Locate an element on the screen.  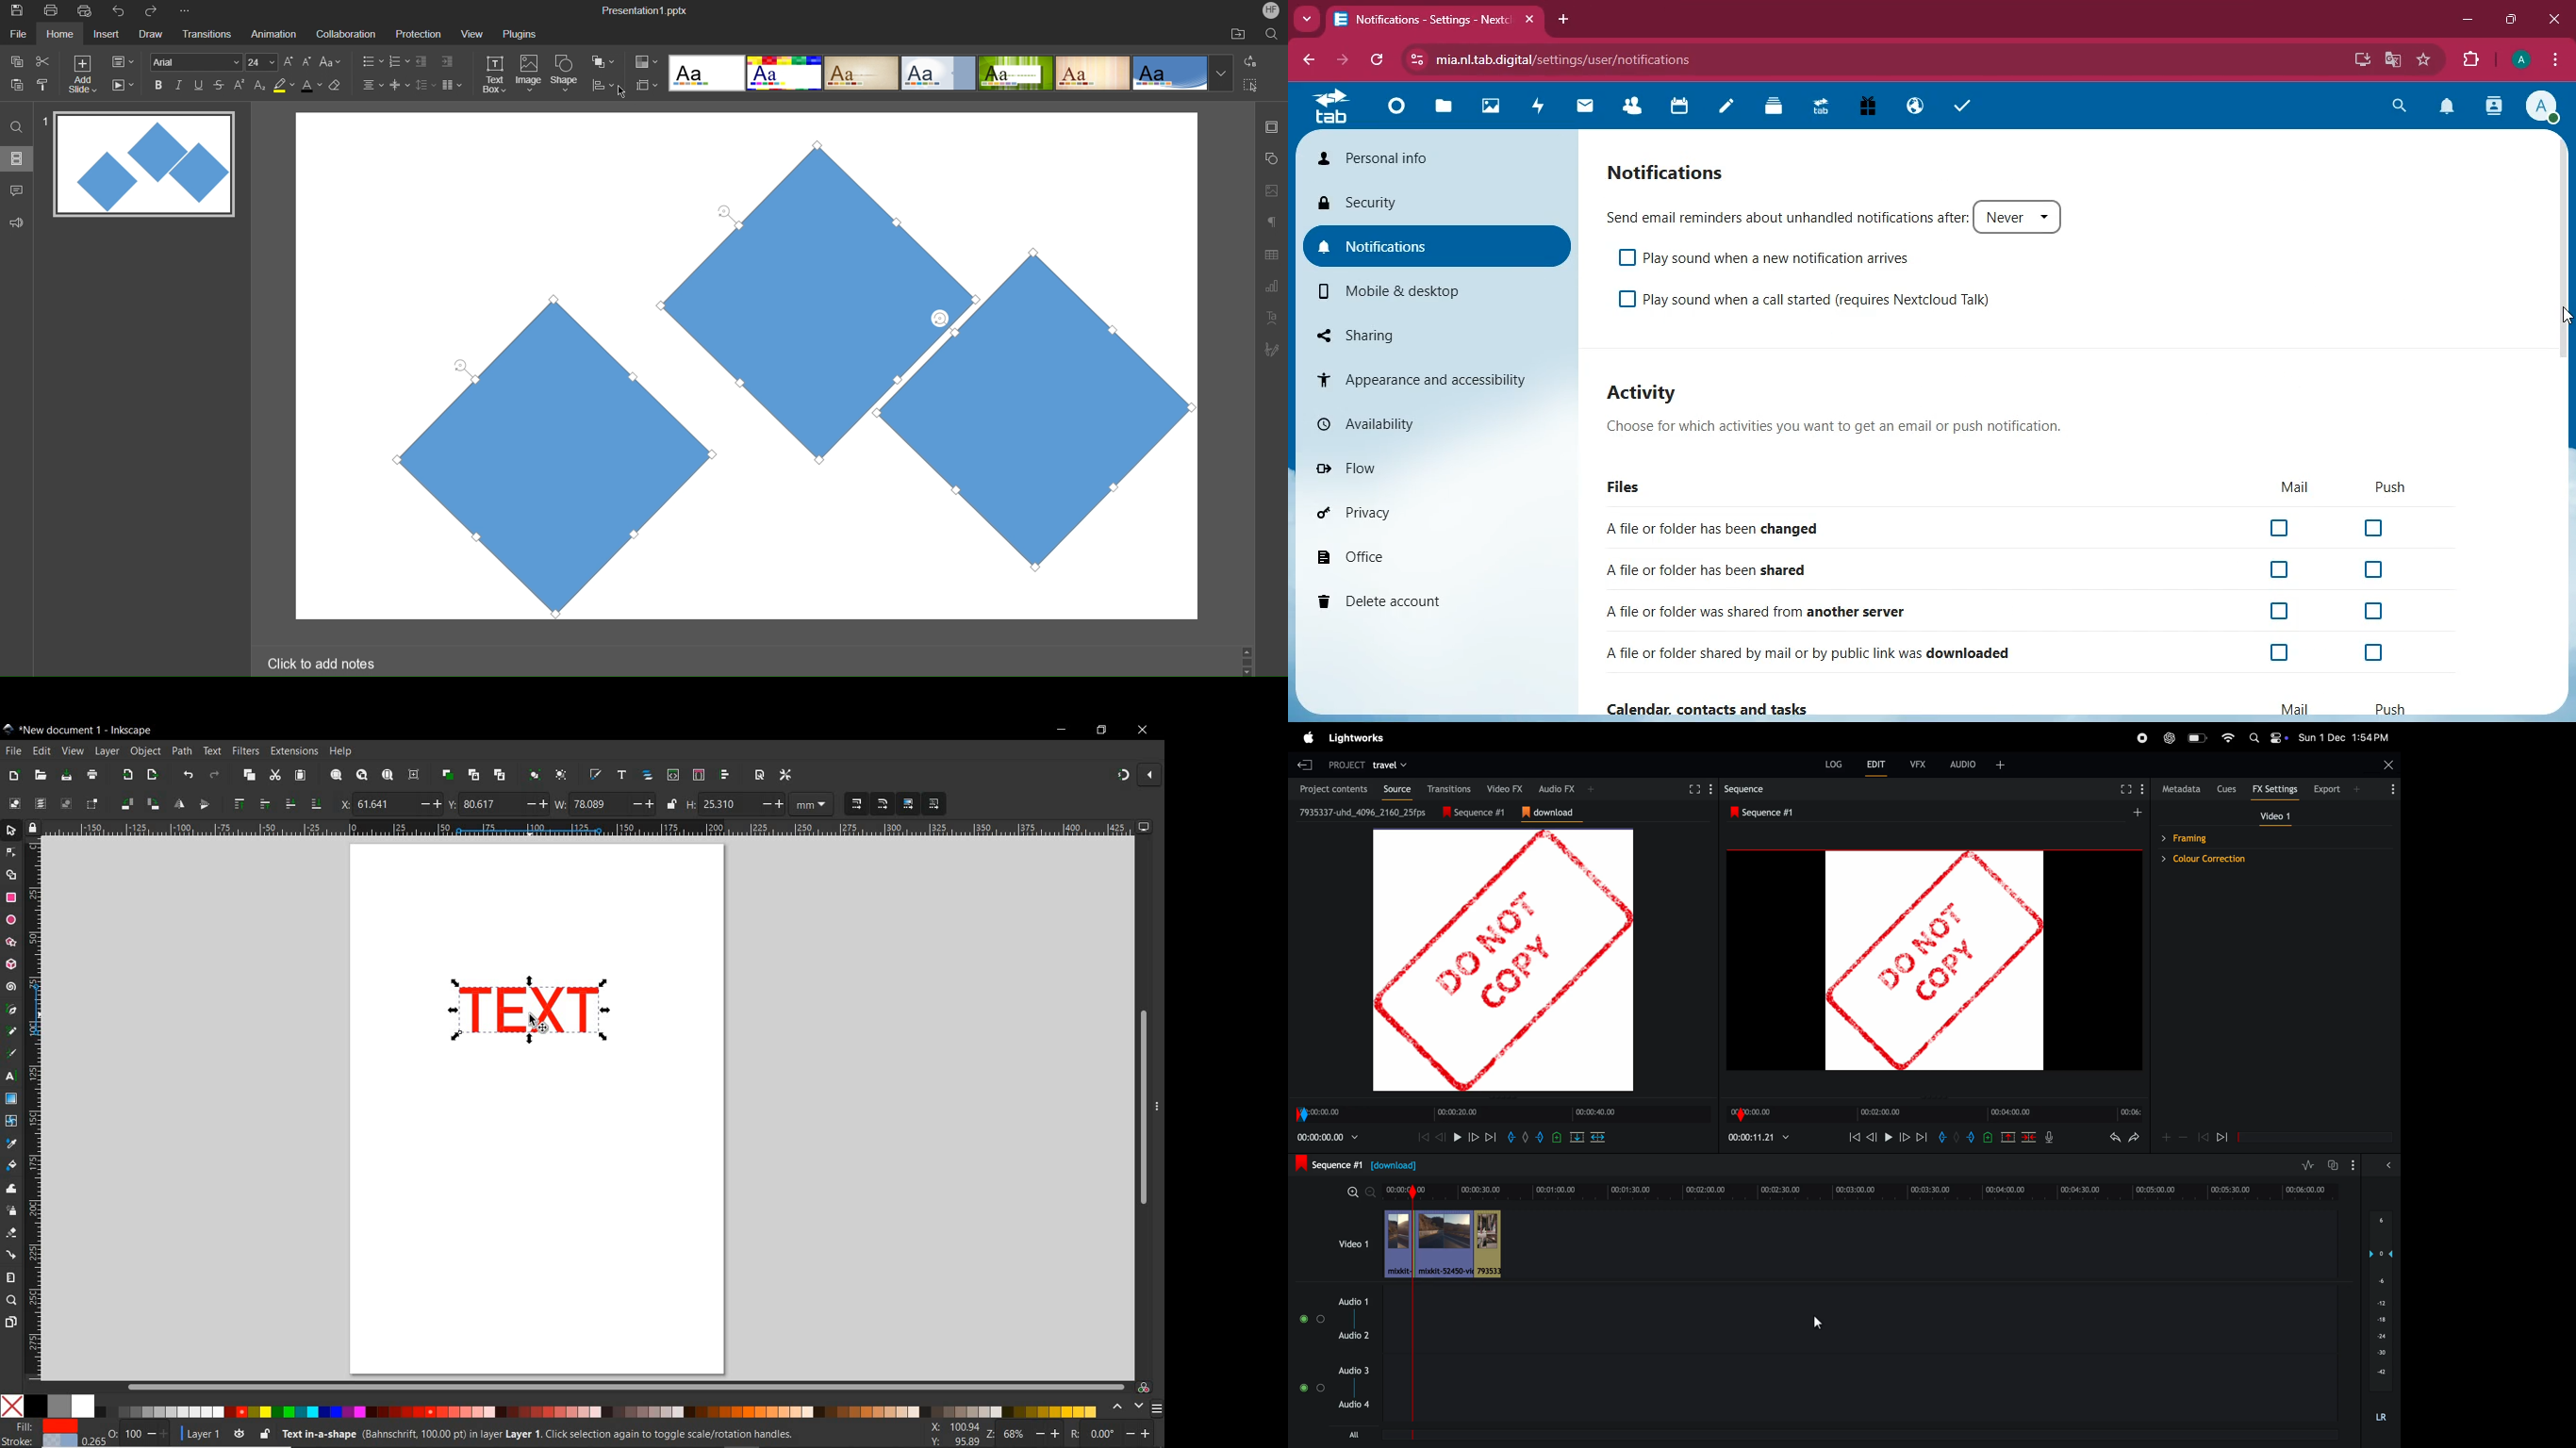
open file location is located at coordinates (1238, 34).